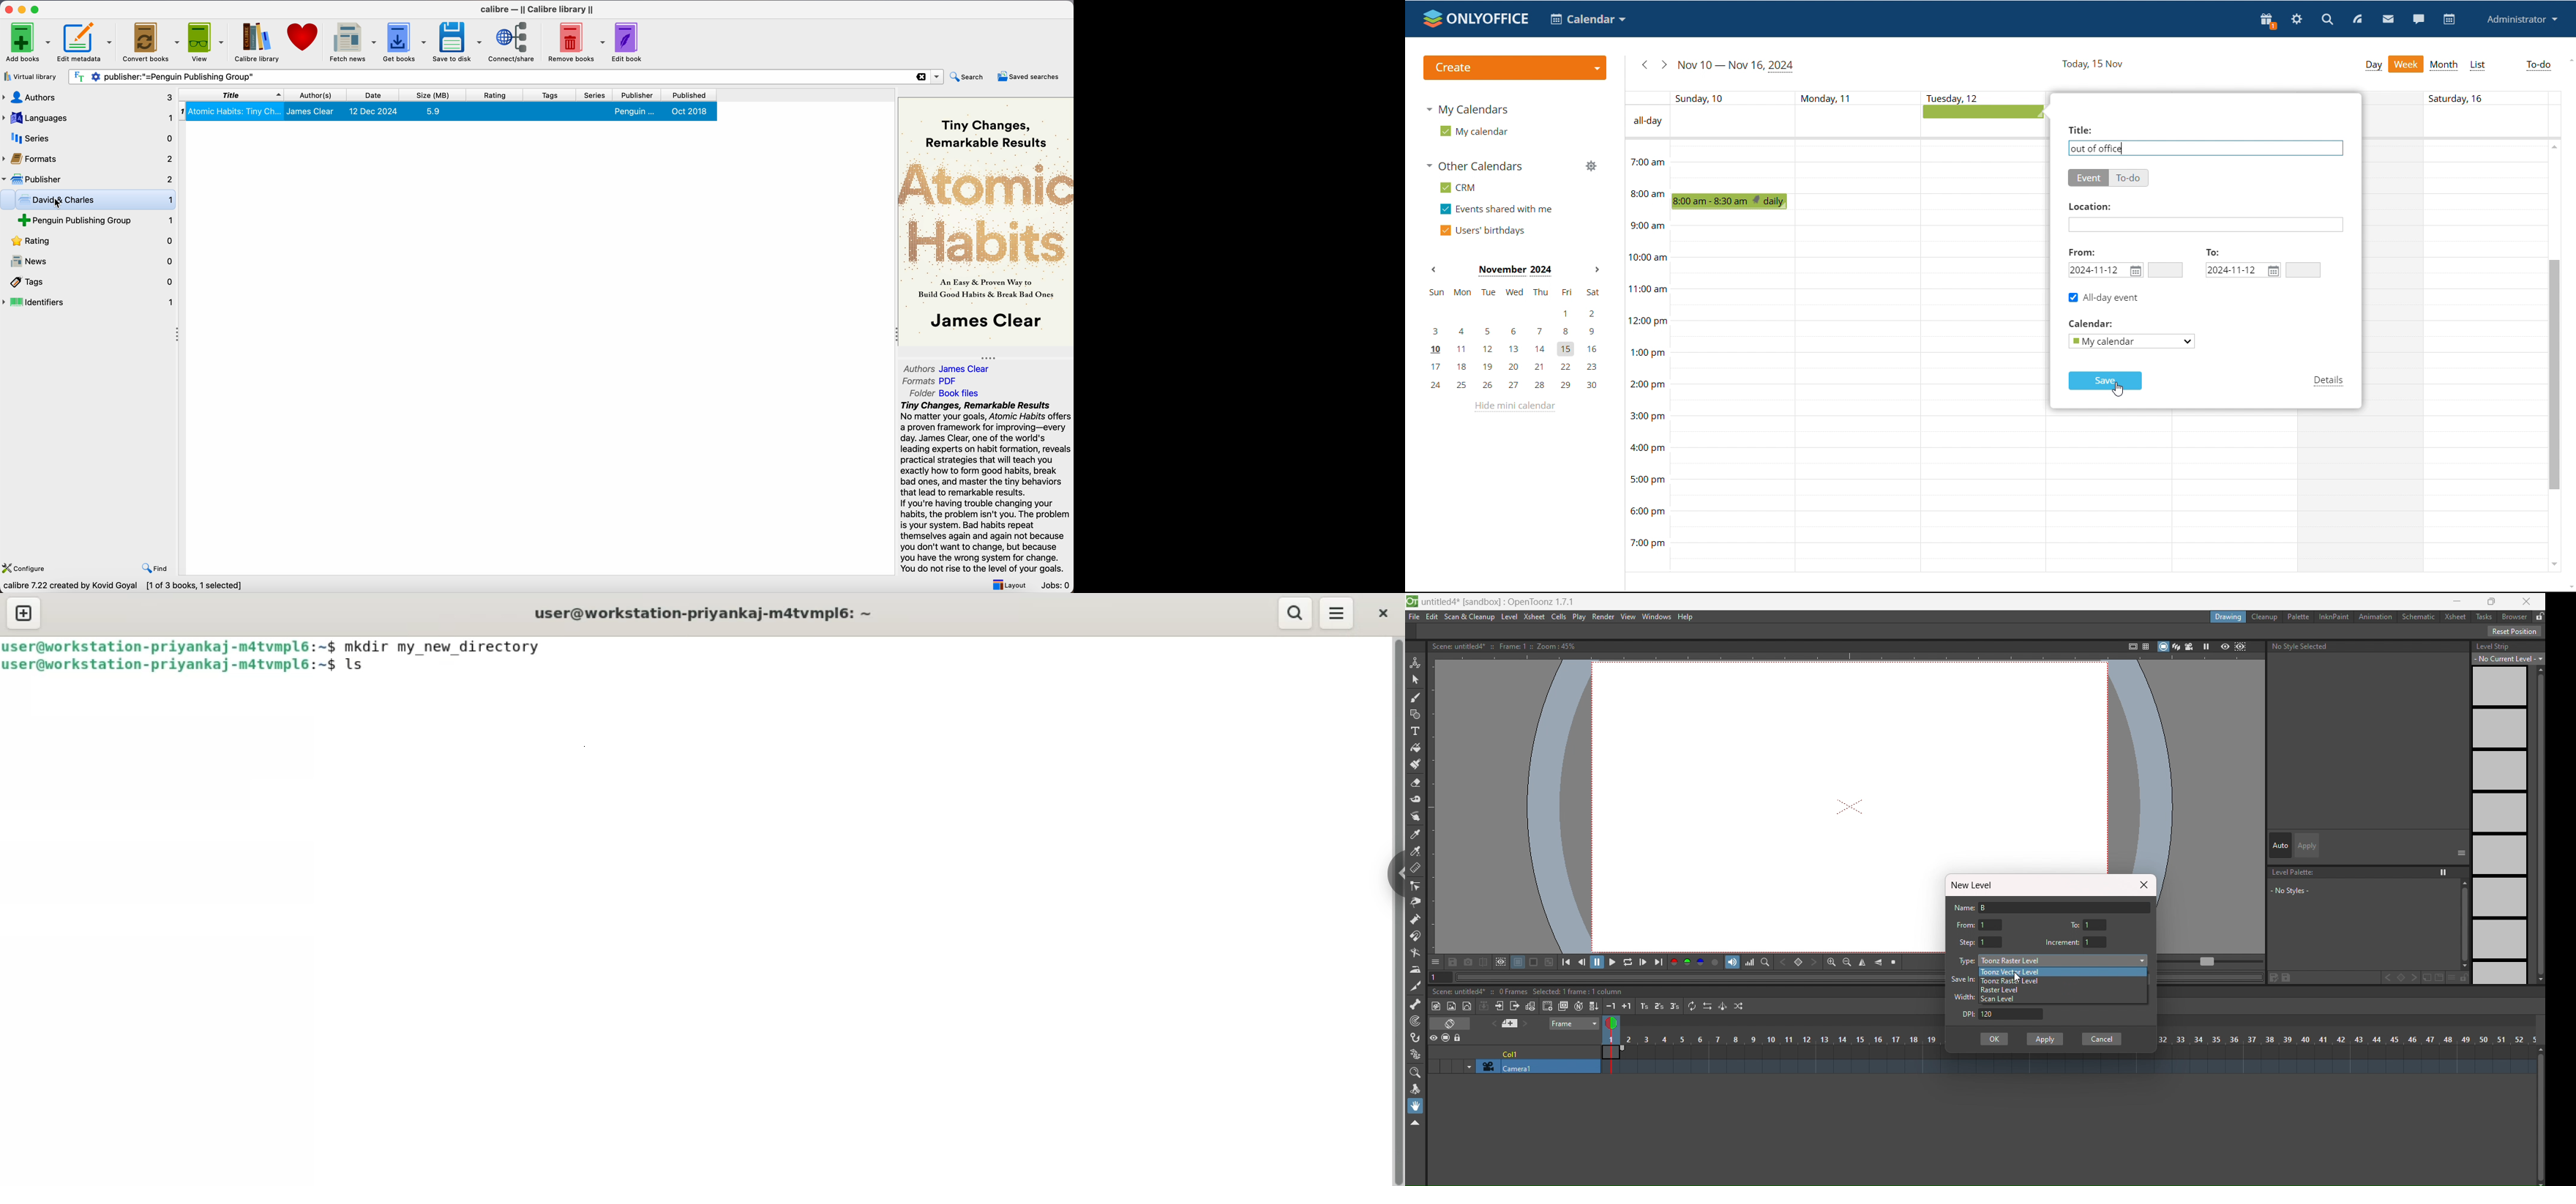  I want to click on previous month, so click(1434, 269).